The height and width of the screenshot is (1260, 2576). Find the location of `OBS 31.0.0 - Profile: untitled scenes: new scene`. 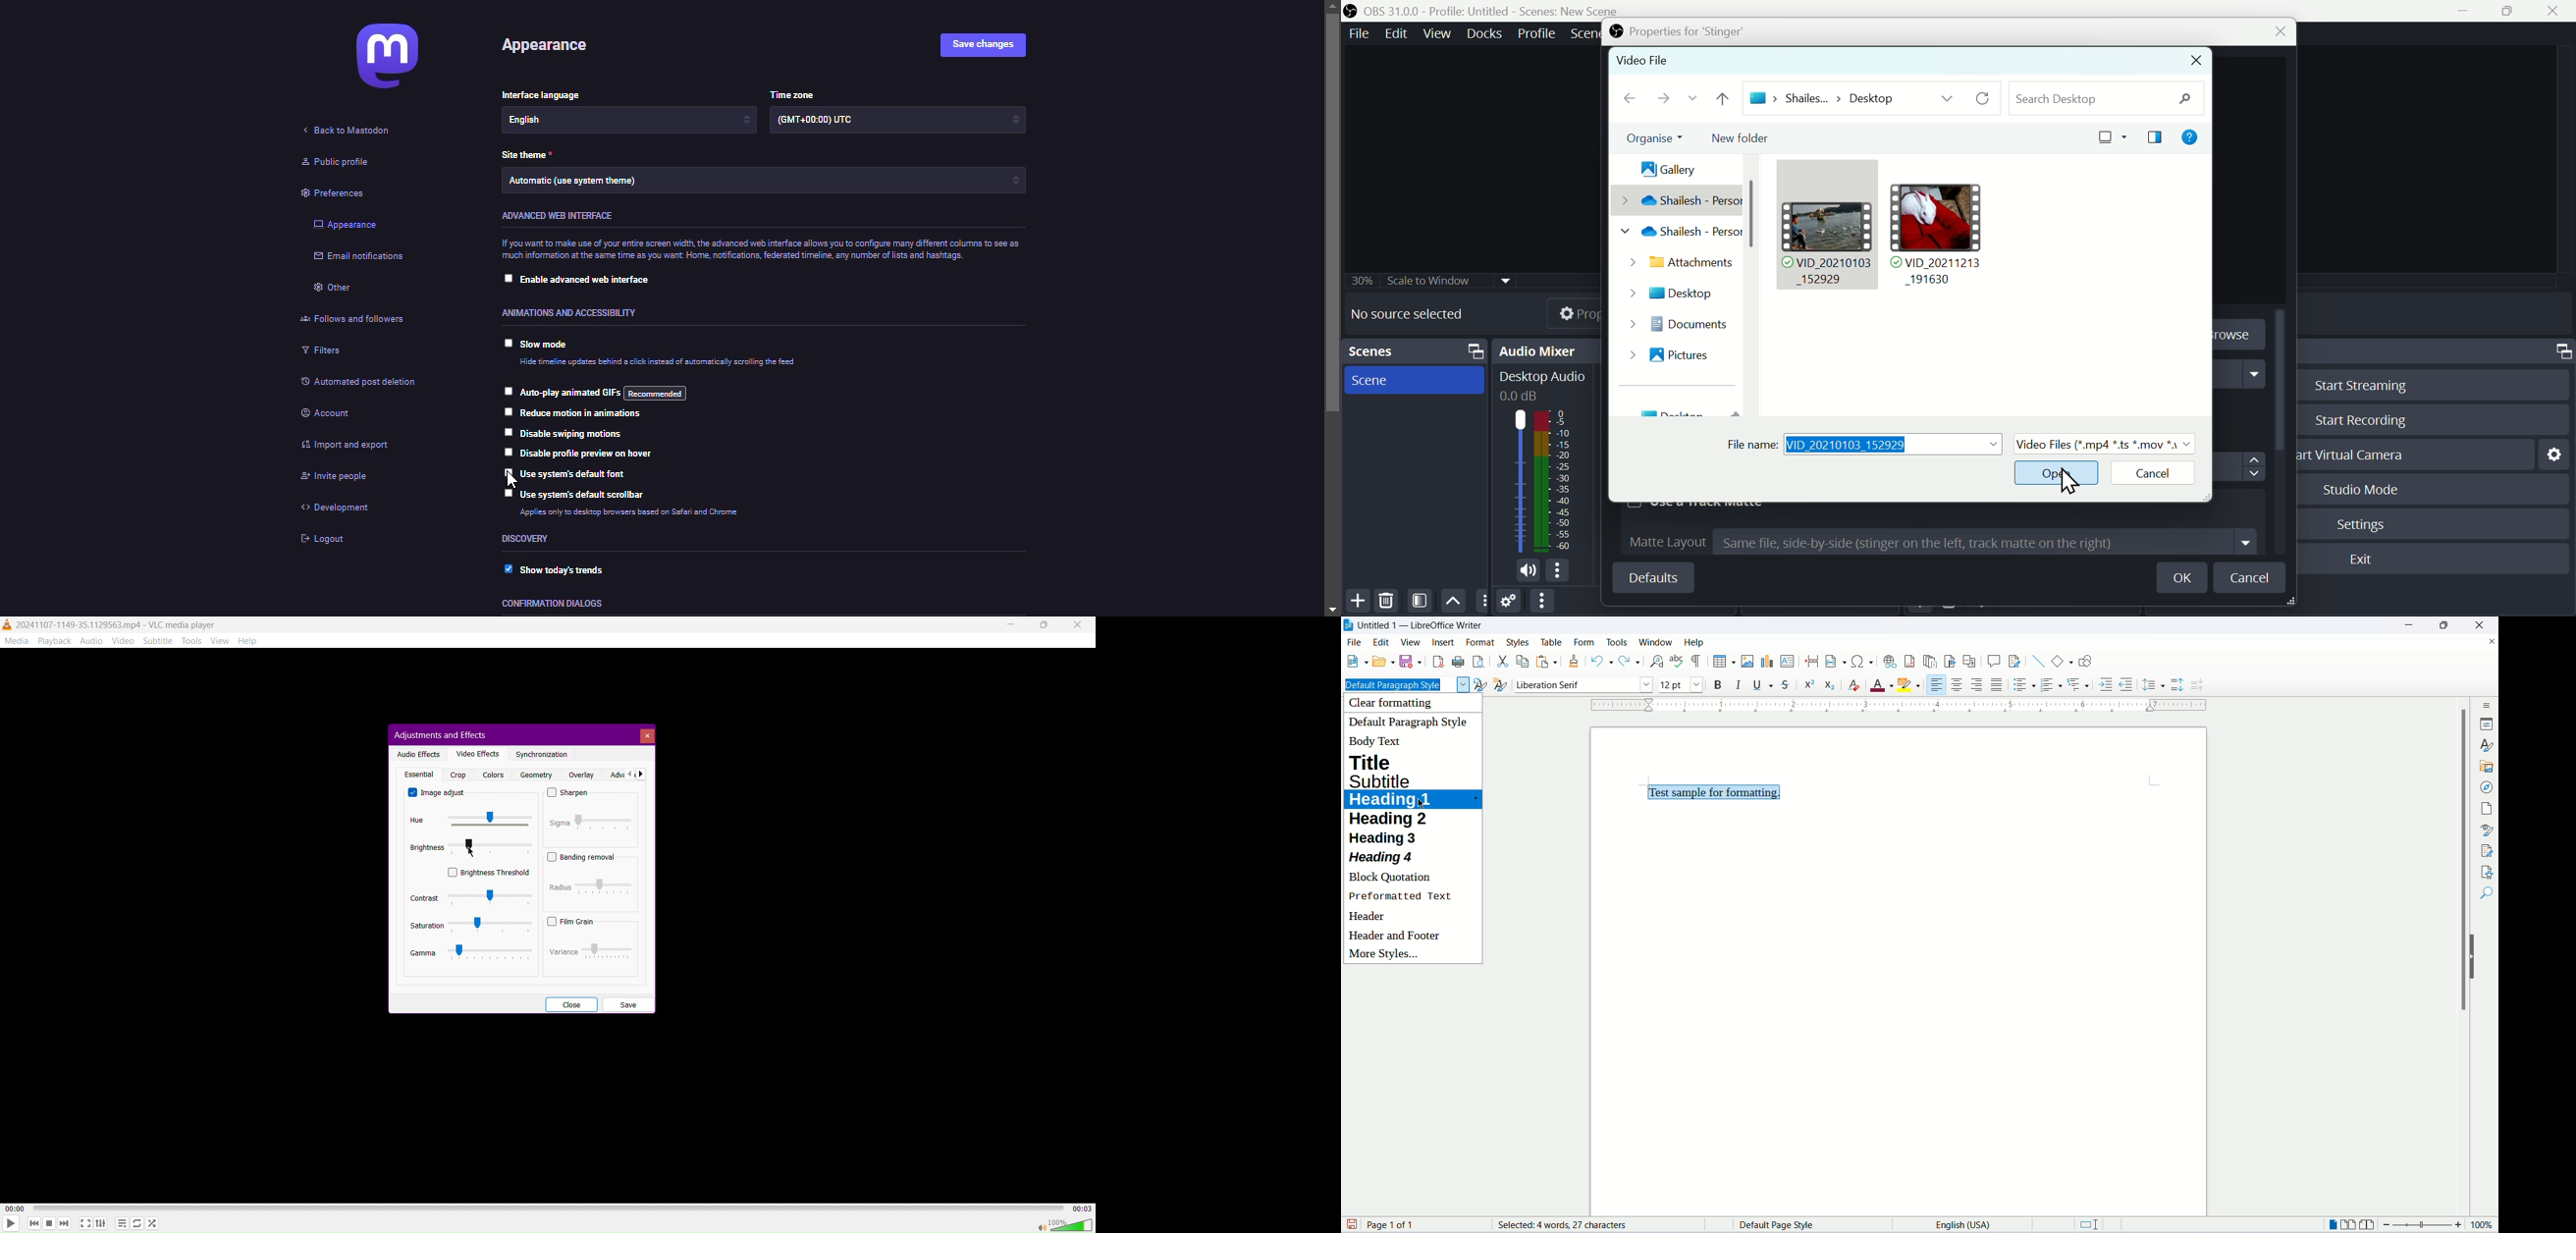

OBS 31.0.0 - Profile: untitled scenes: new scene is located at coordinates (1487, 10).